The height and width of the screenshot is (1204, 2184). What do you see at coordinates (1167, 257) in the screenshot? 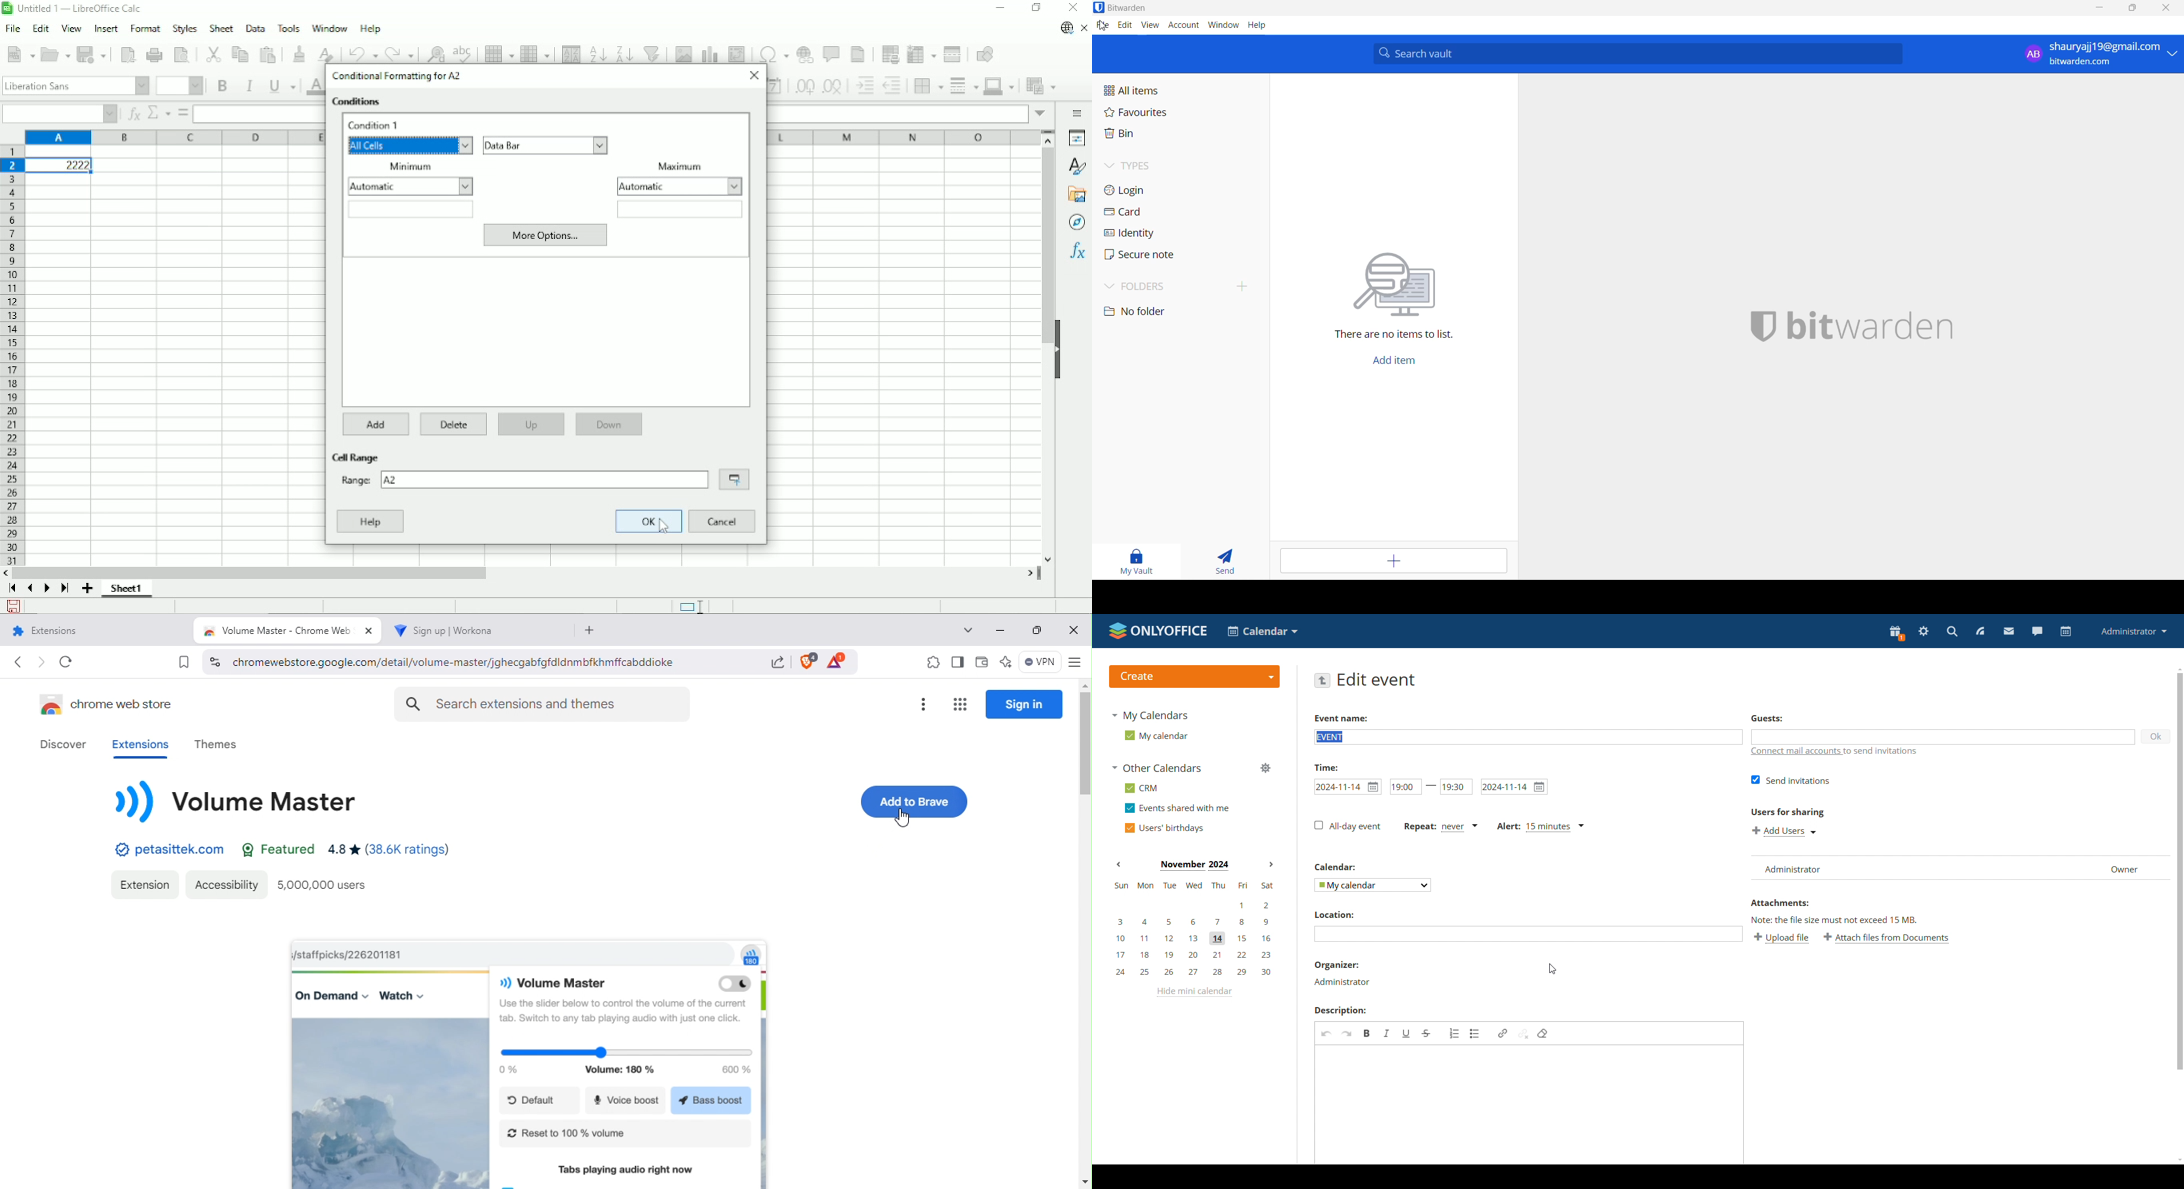
I see `secure note` at bounding box center [1167, 257].